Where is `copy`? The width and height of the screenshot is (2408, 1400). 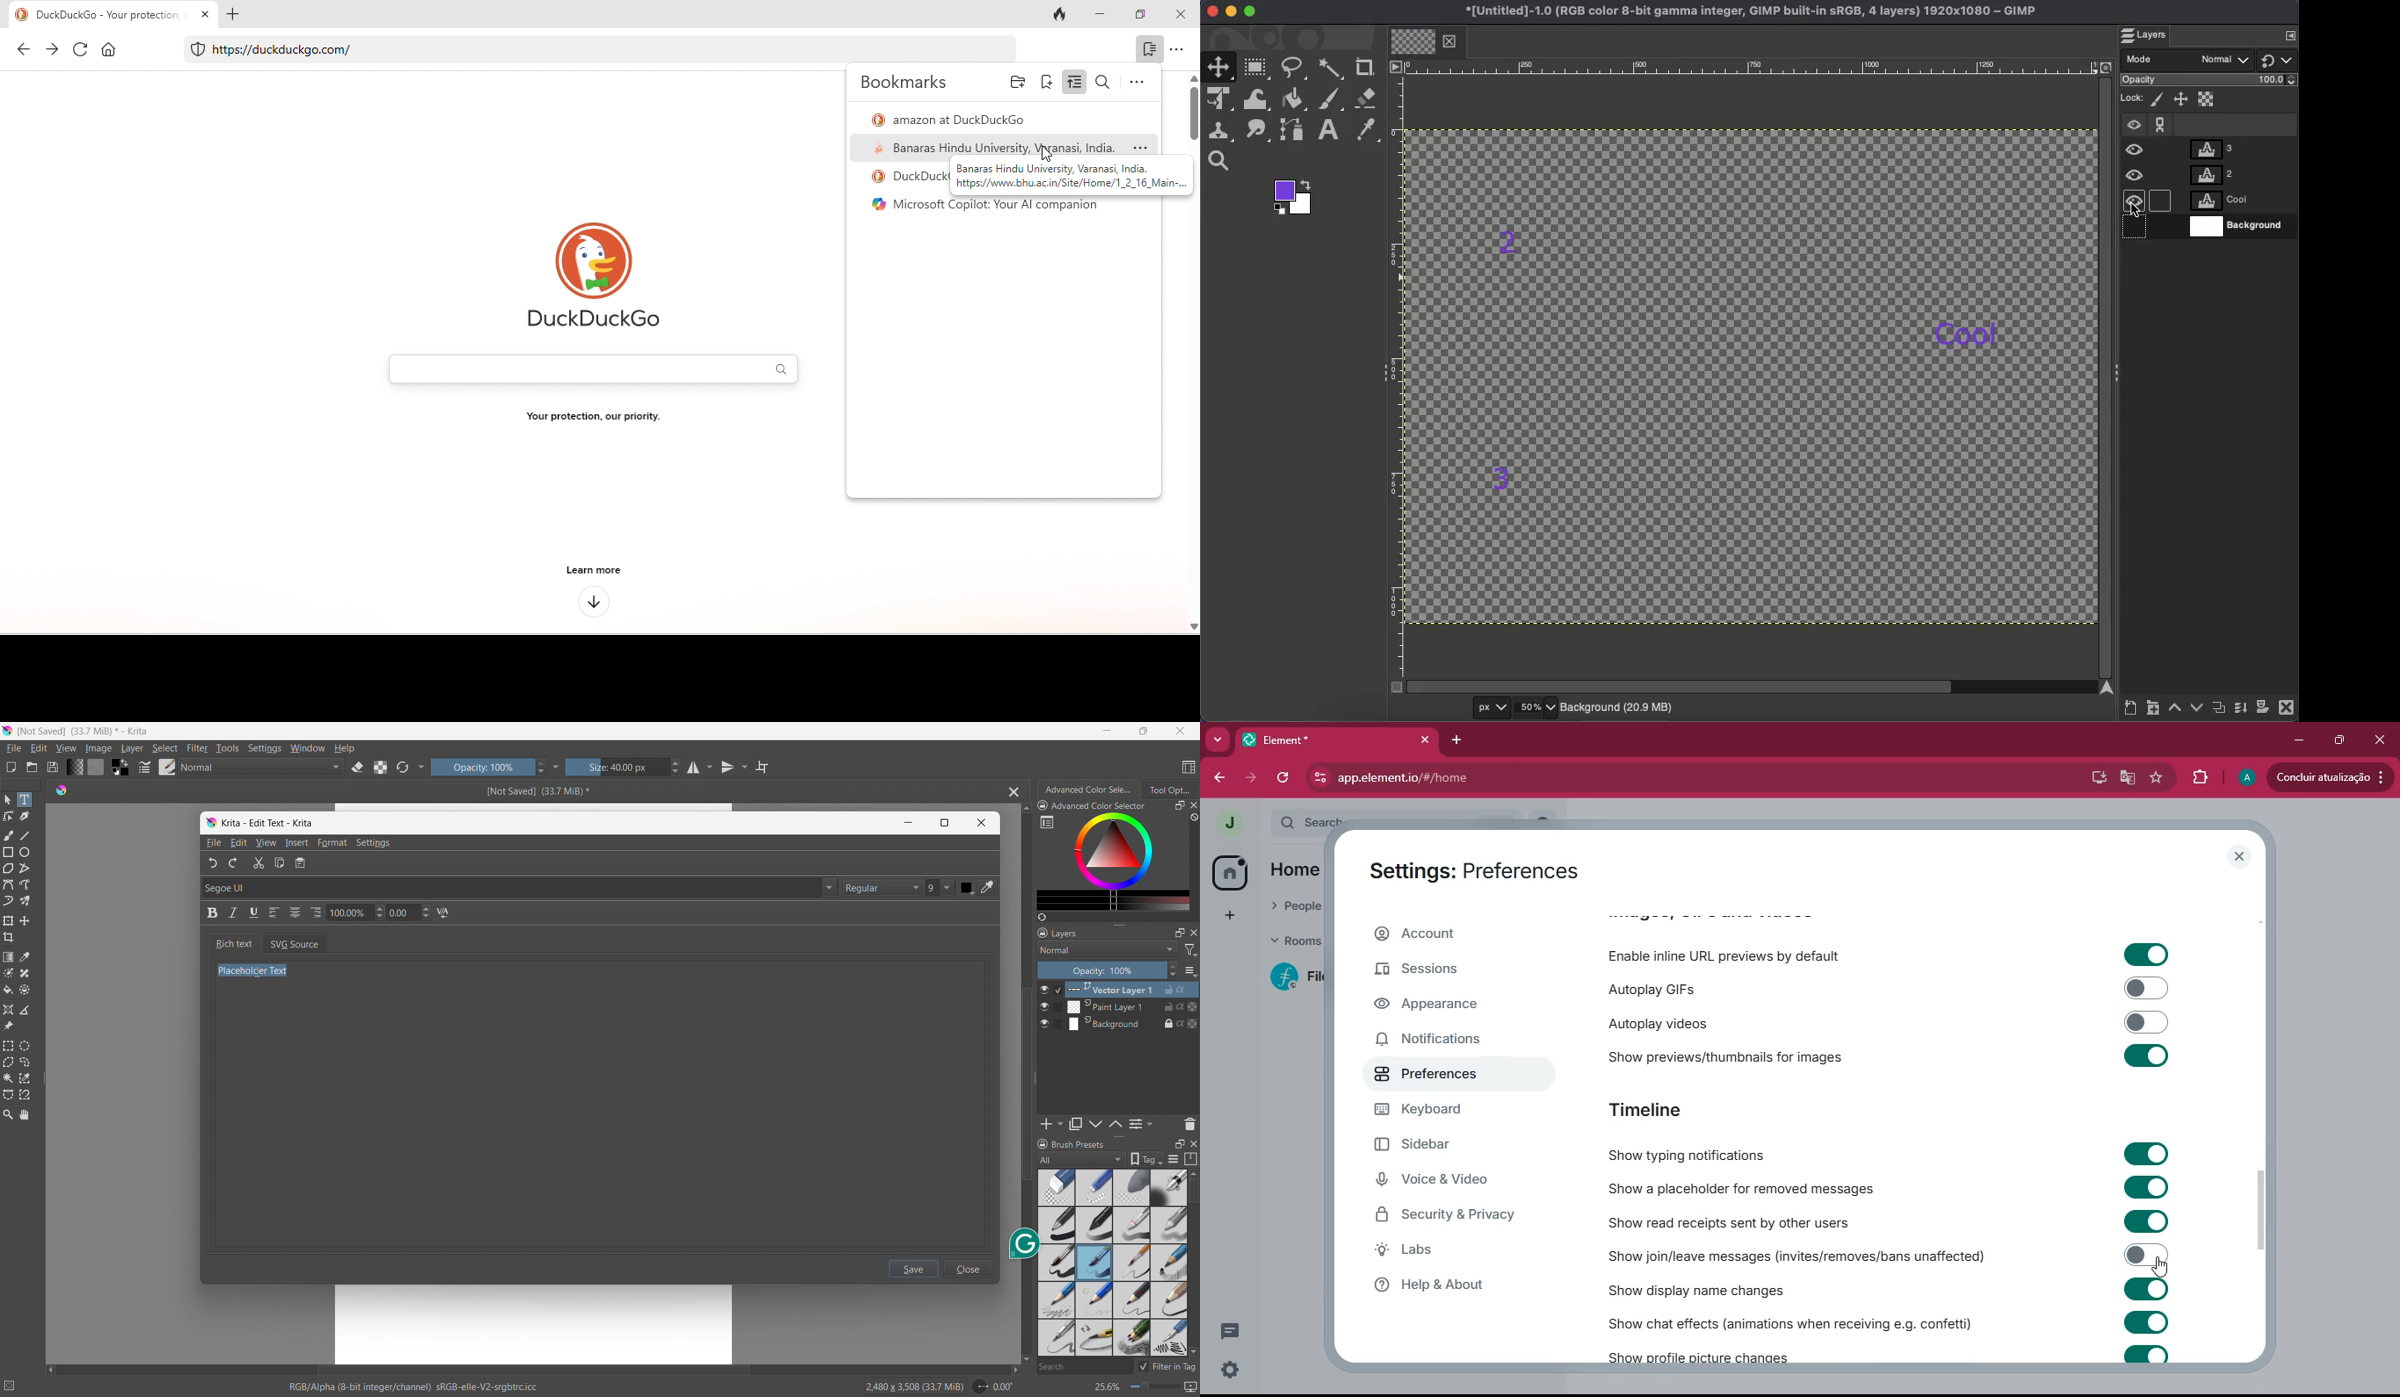 copy is located at coordinates (280, 863).